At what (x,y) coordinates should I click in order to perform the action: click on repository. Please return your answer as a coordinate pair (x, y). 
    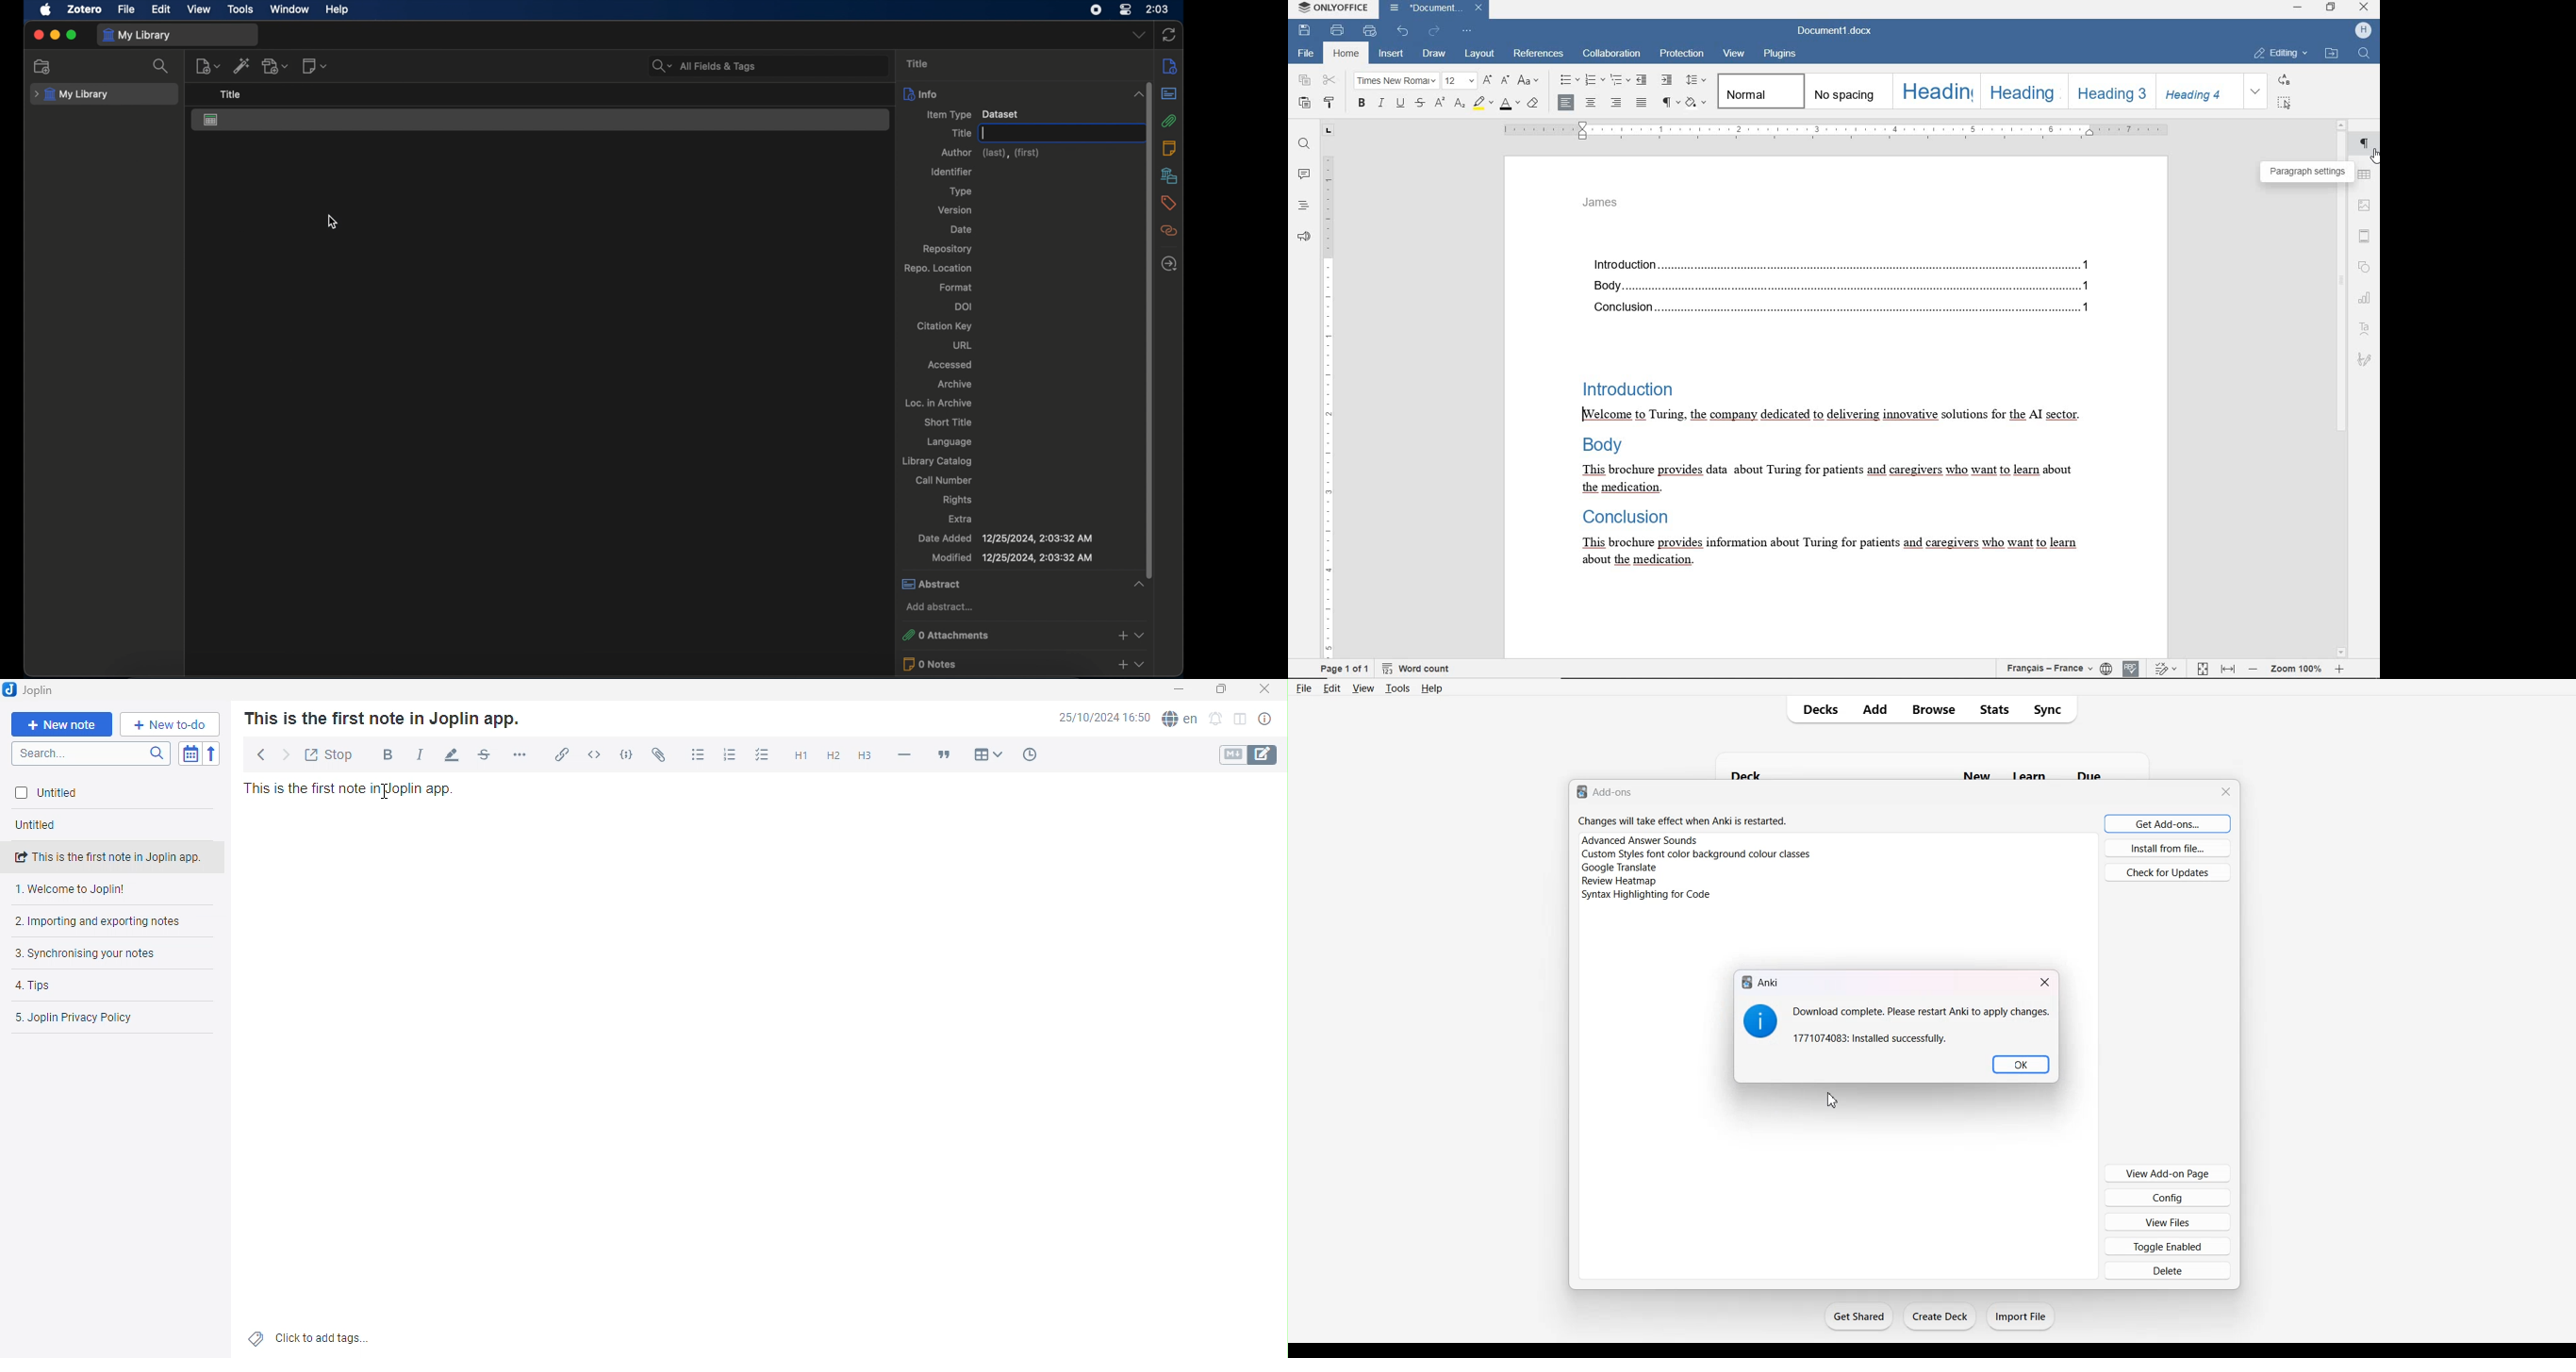
    Looking at the image, I should click on (947, 248).